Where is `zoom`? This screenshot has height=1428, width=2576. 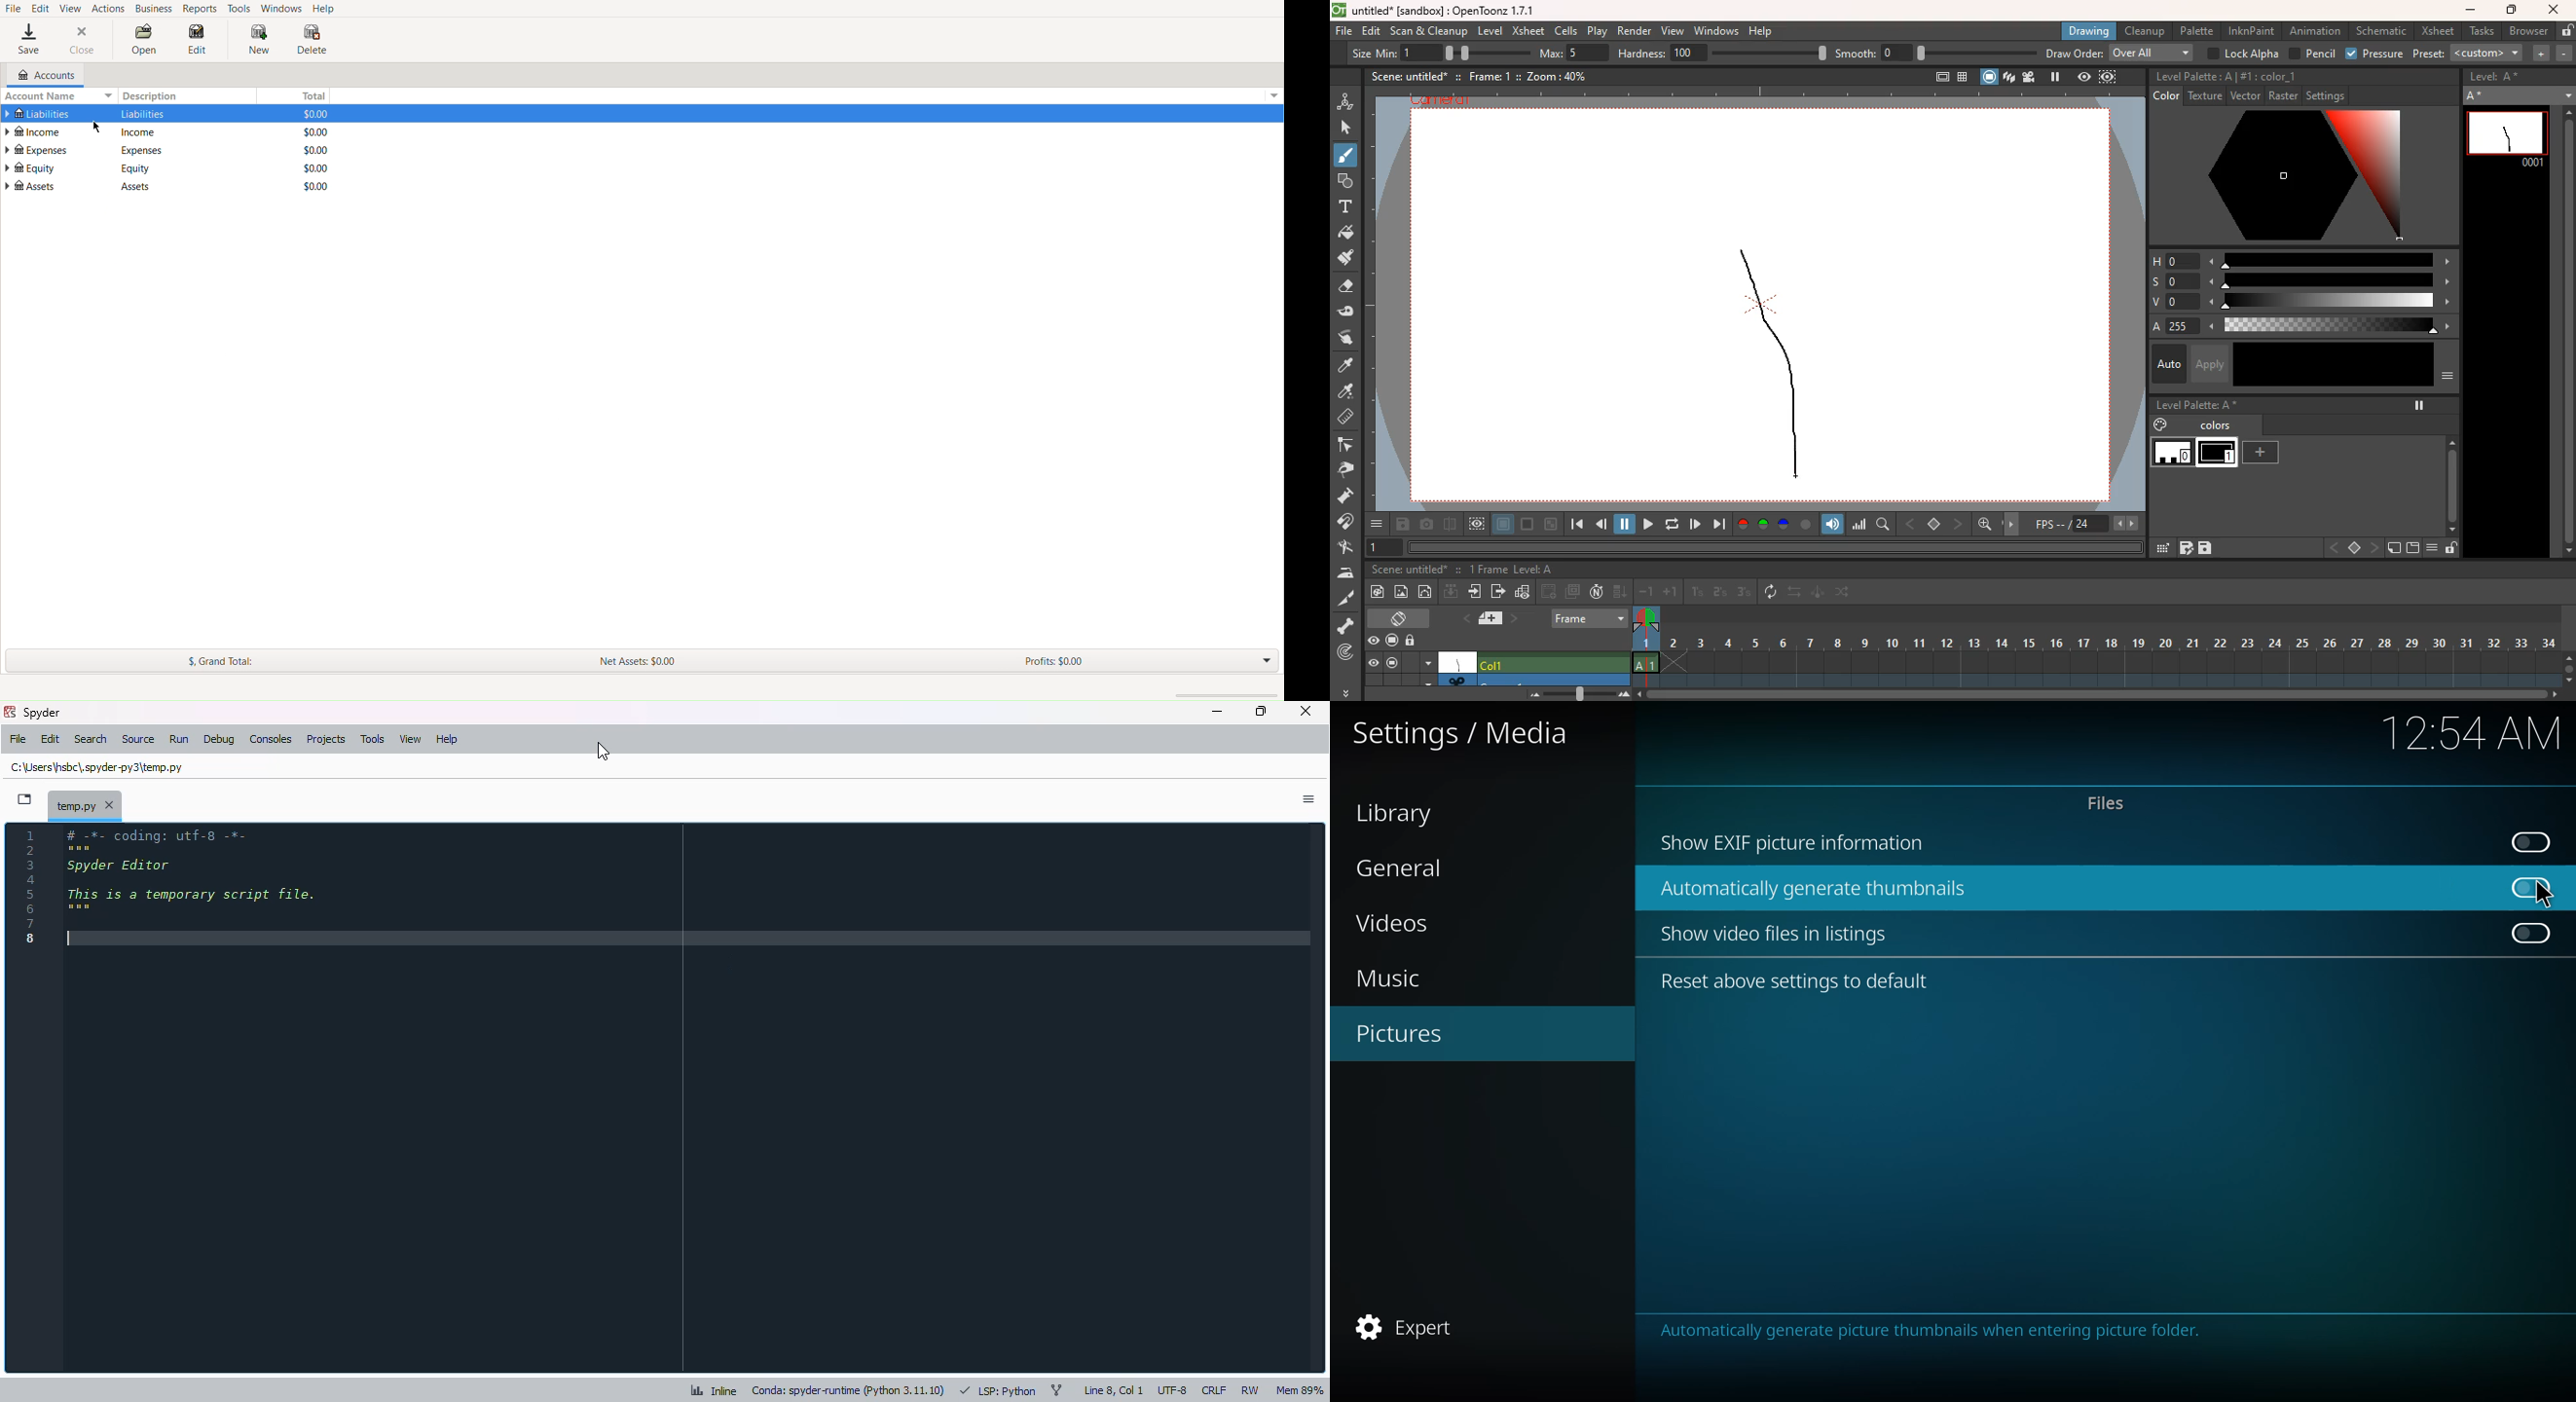
zoom is located at coordinates (2569, 666).